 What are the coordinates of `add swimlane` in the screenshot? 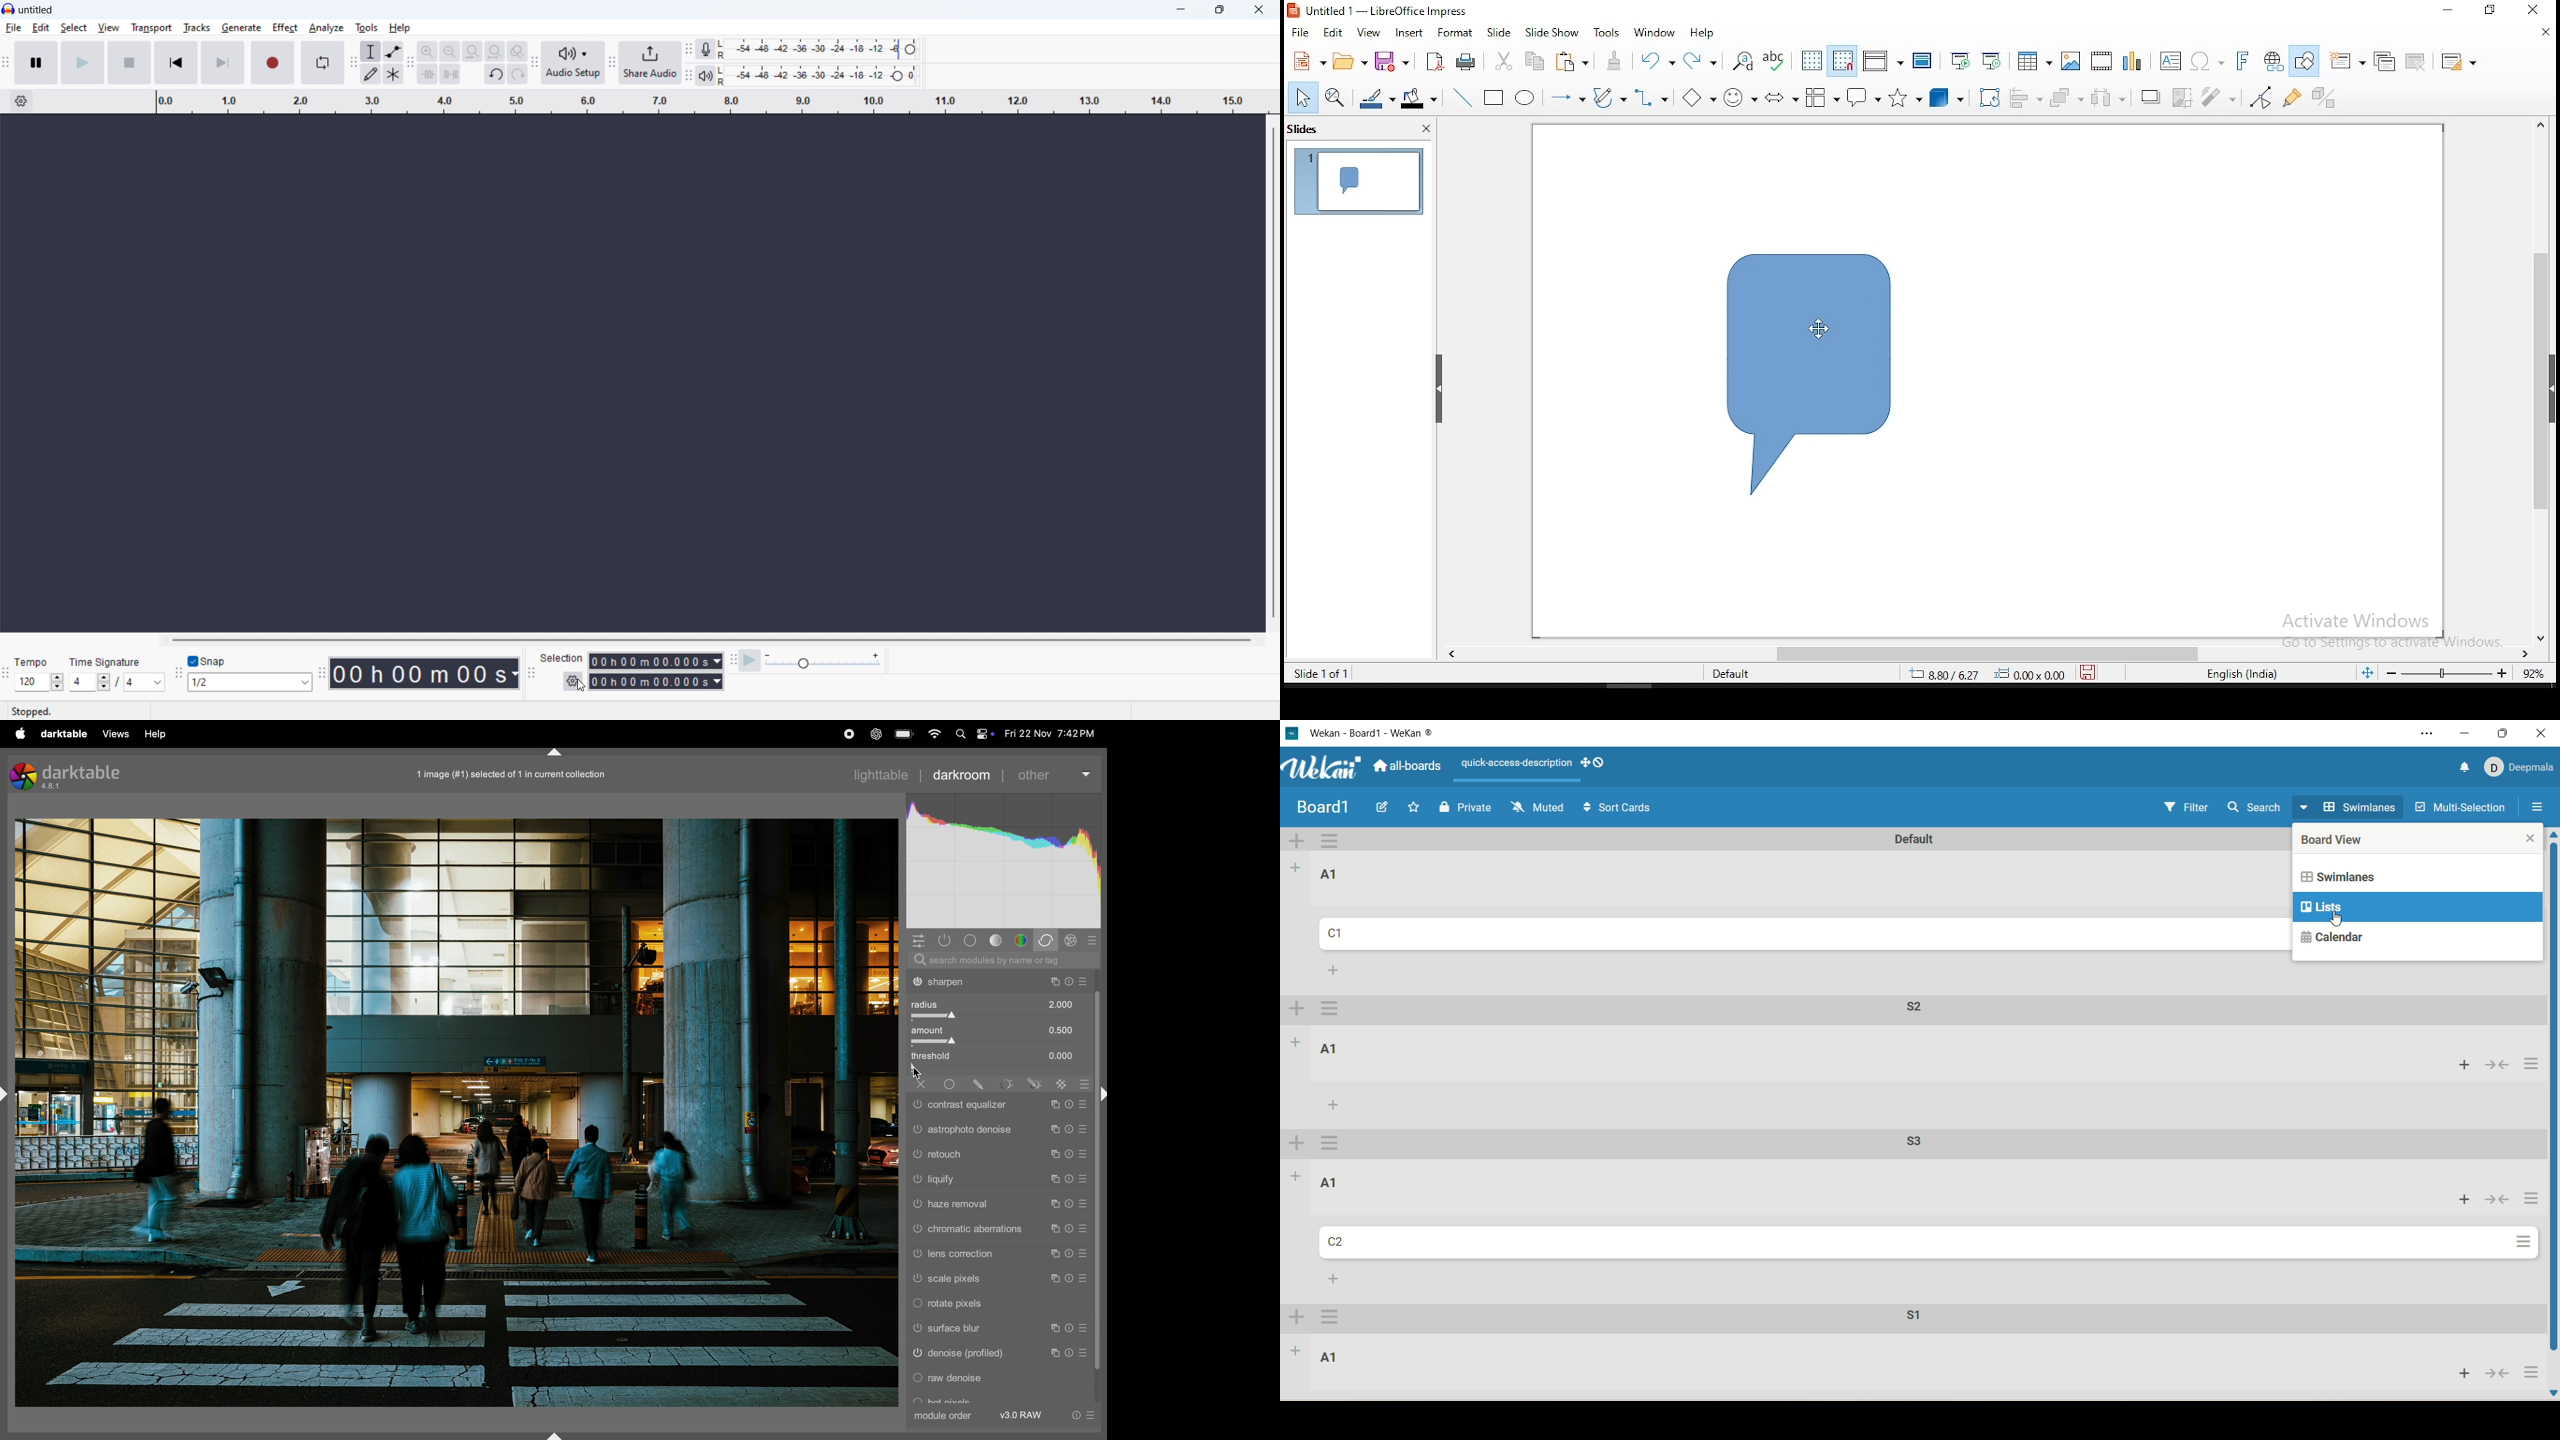 It's located at (1295, 1319).